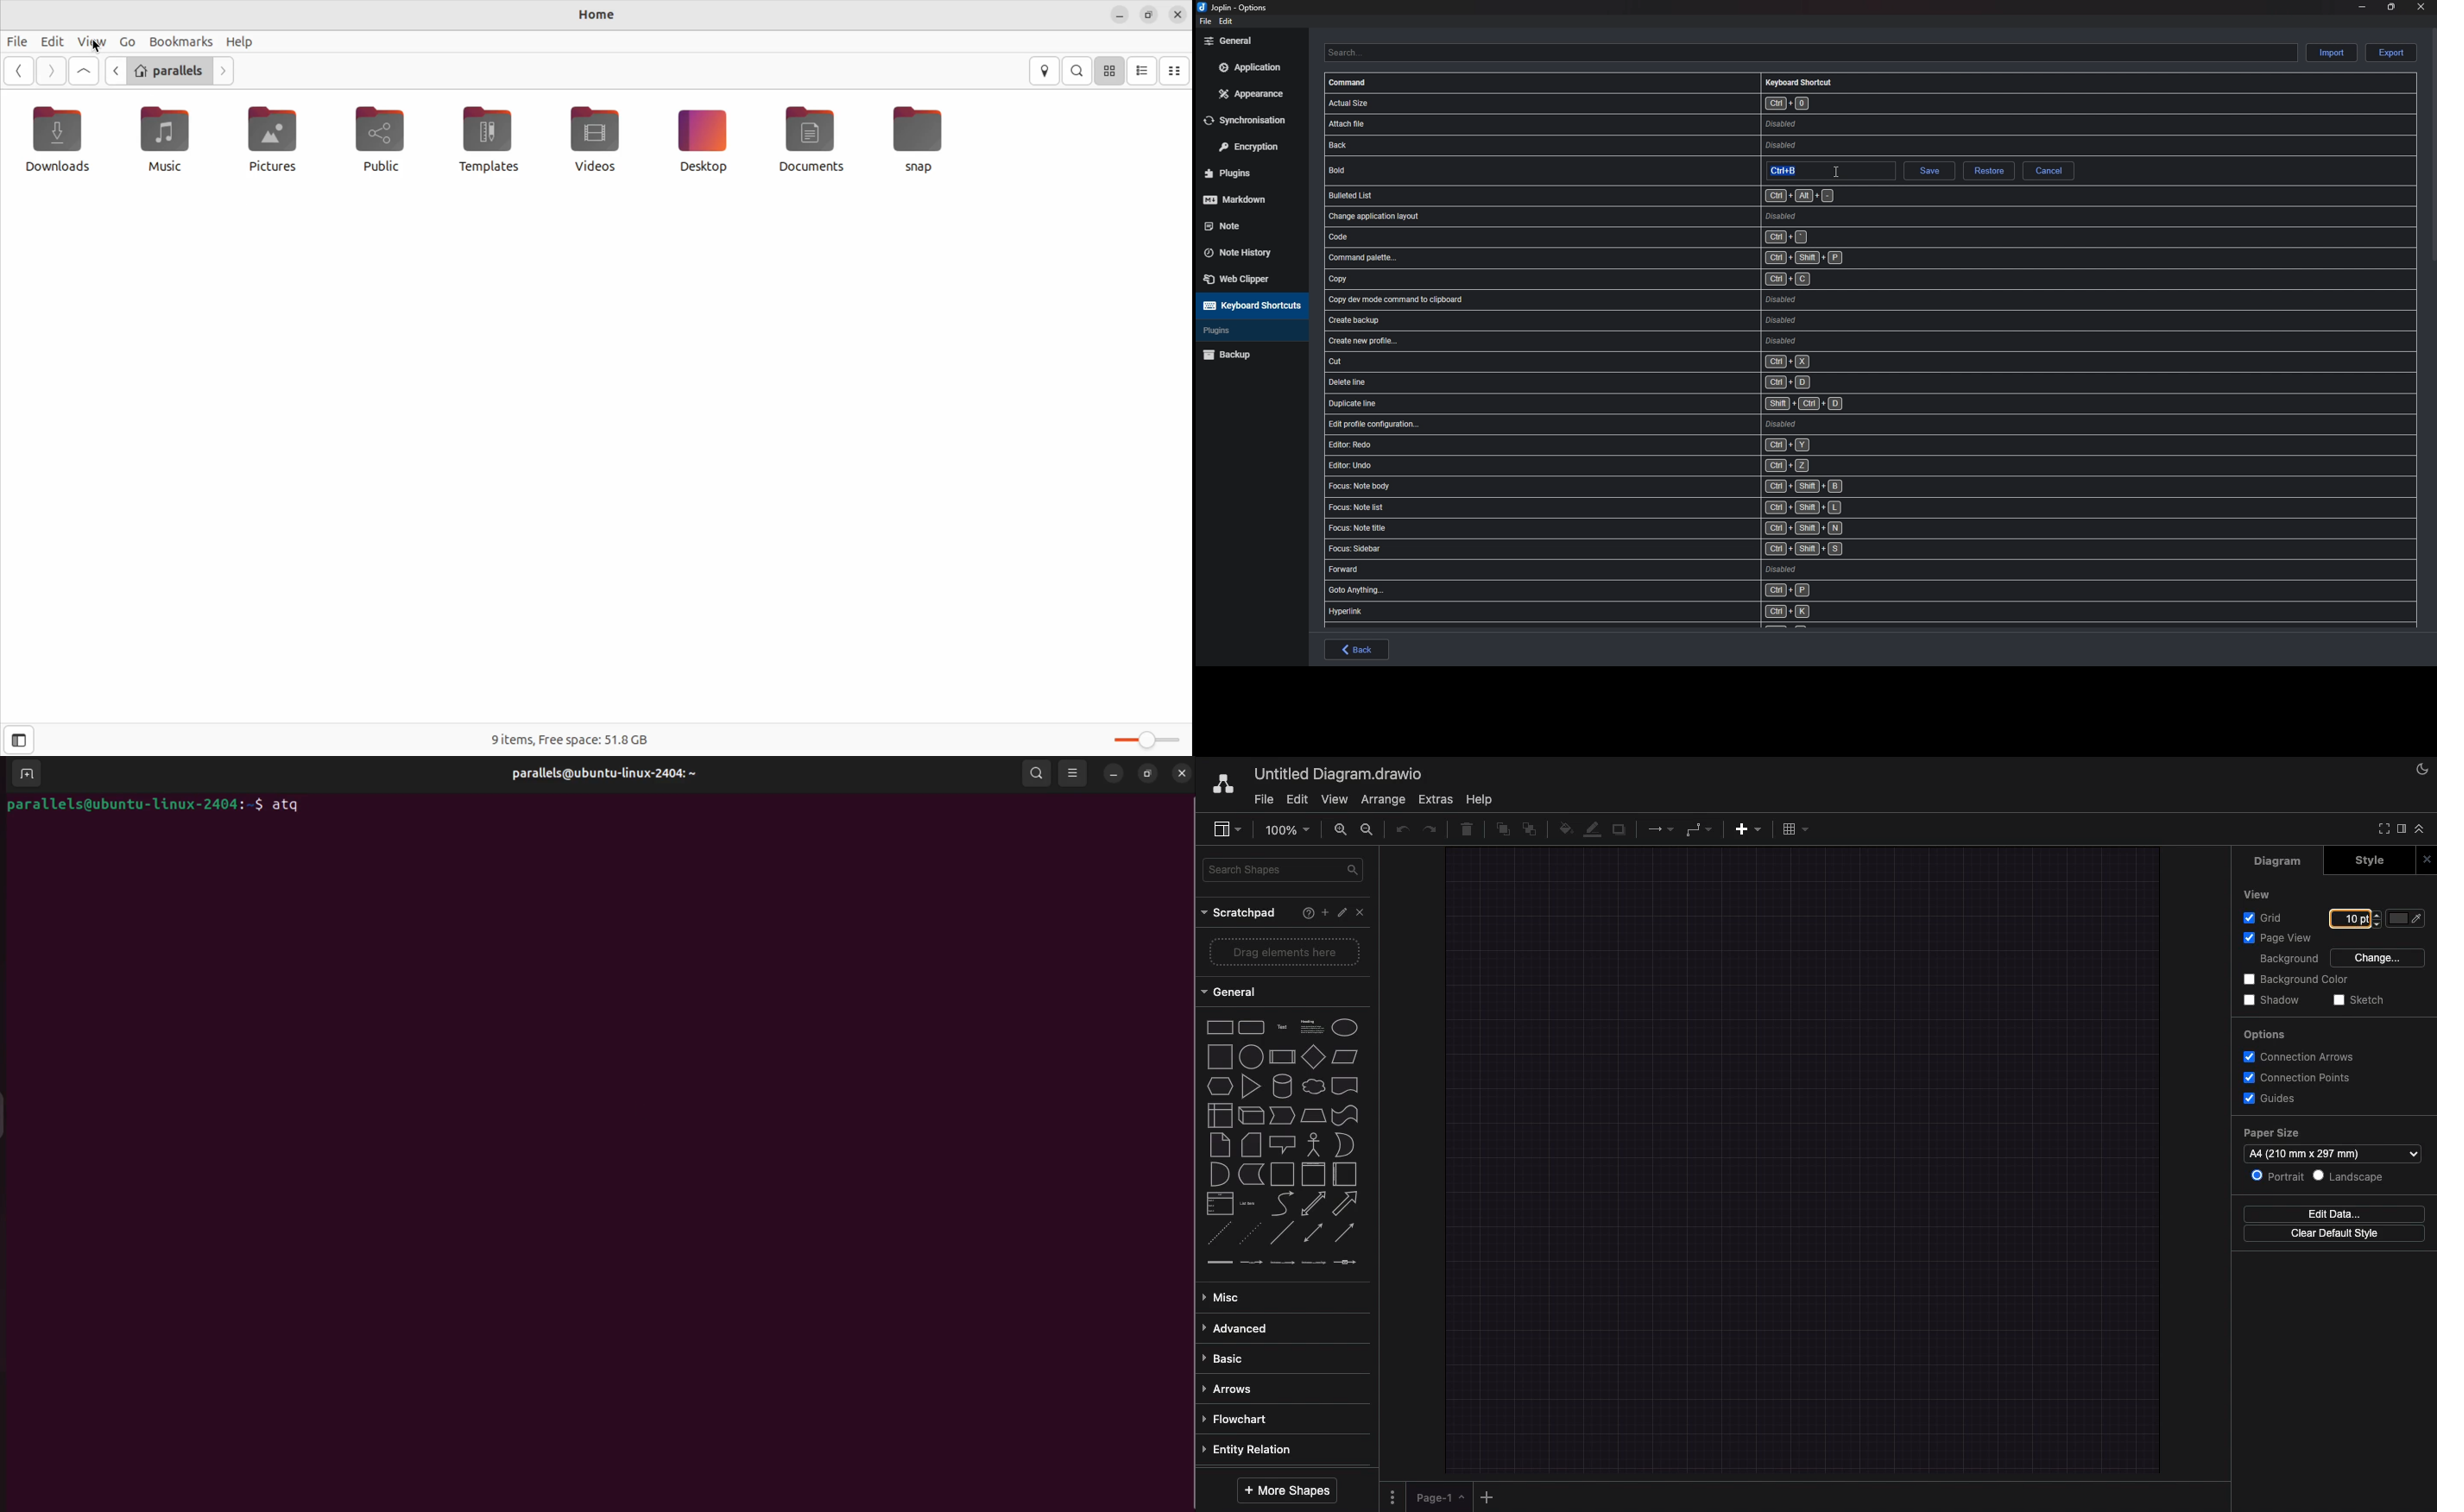 This screenshot has height=1512, width=2464. I want to click on Plugins, so click(1242, 331).